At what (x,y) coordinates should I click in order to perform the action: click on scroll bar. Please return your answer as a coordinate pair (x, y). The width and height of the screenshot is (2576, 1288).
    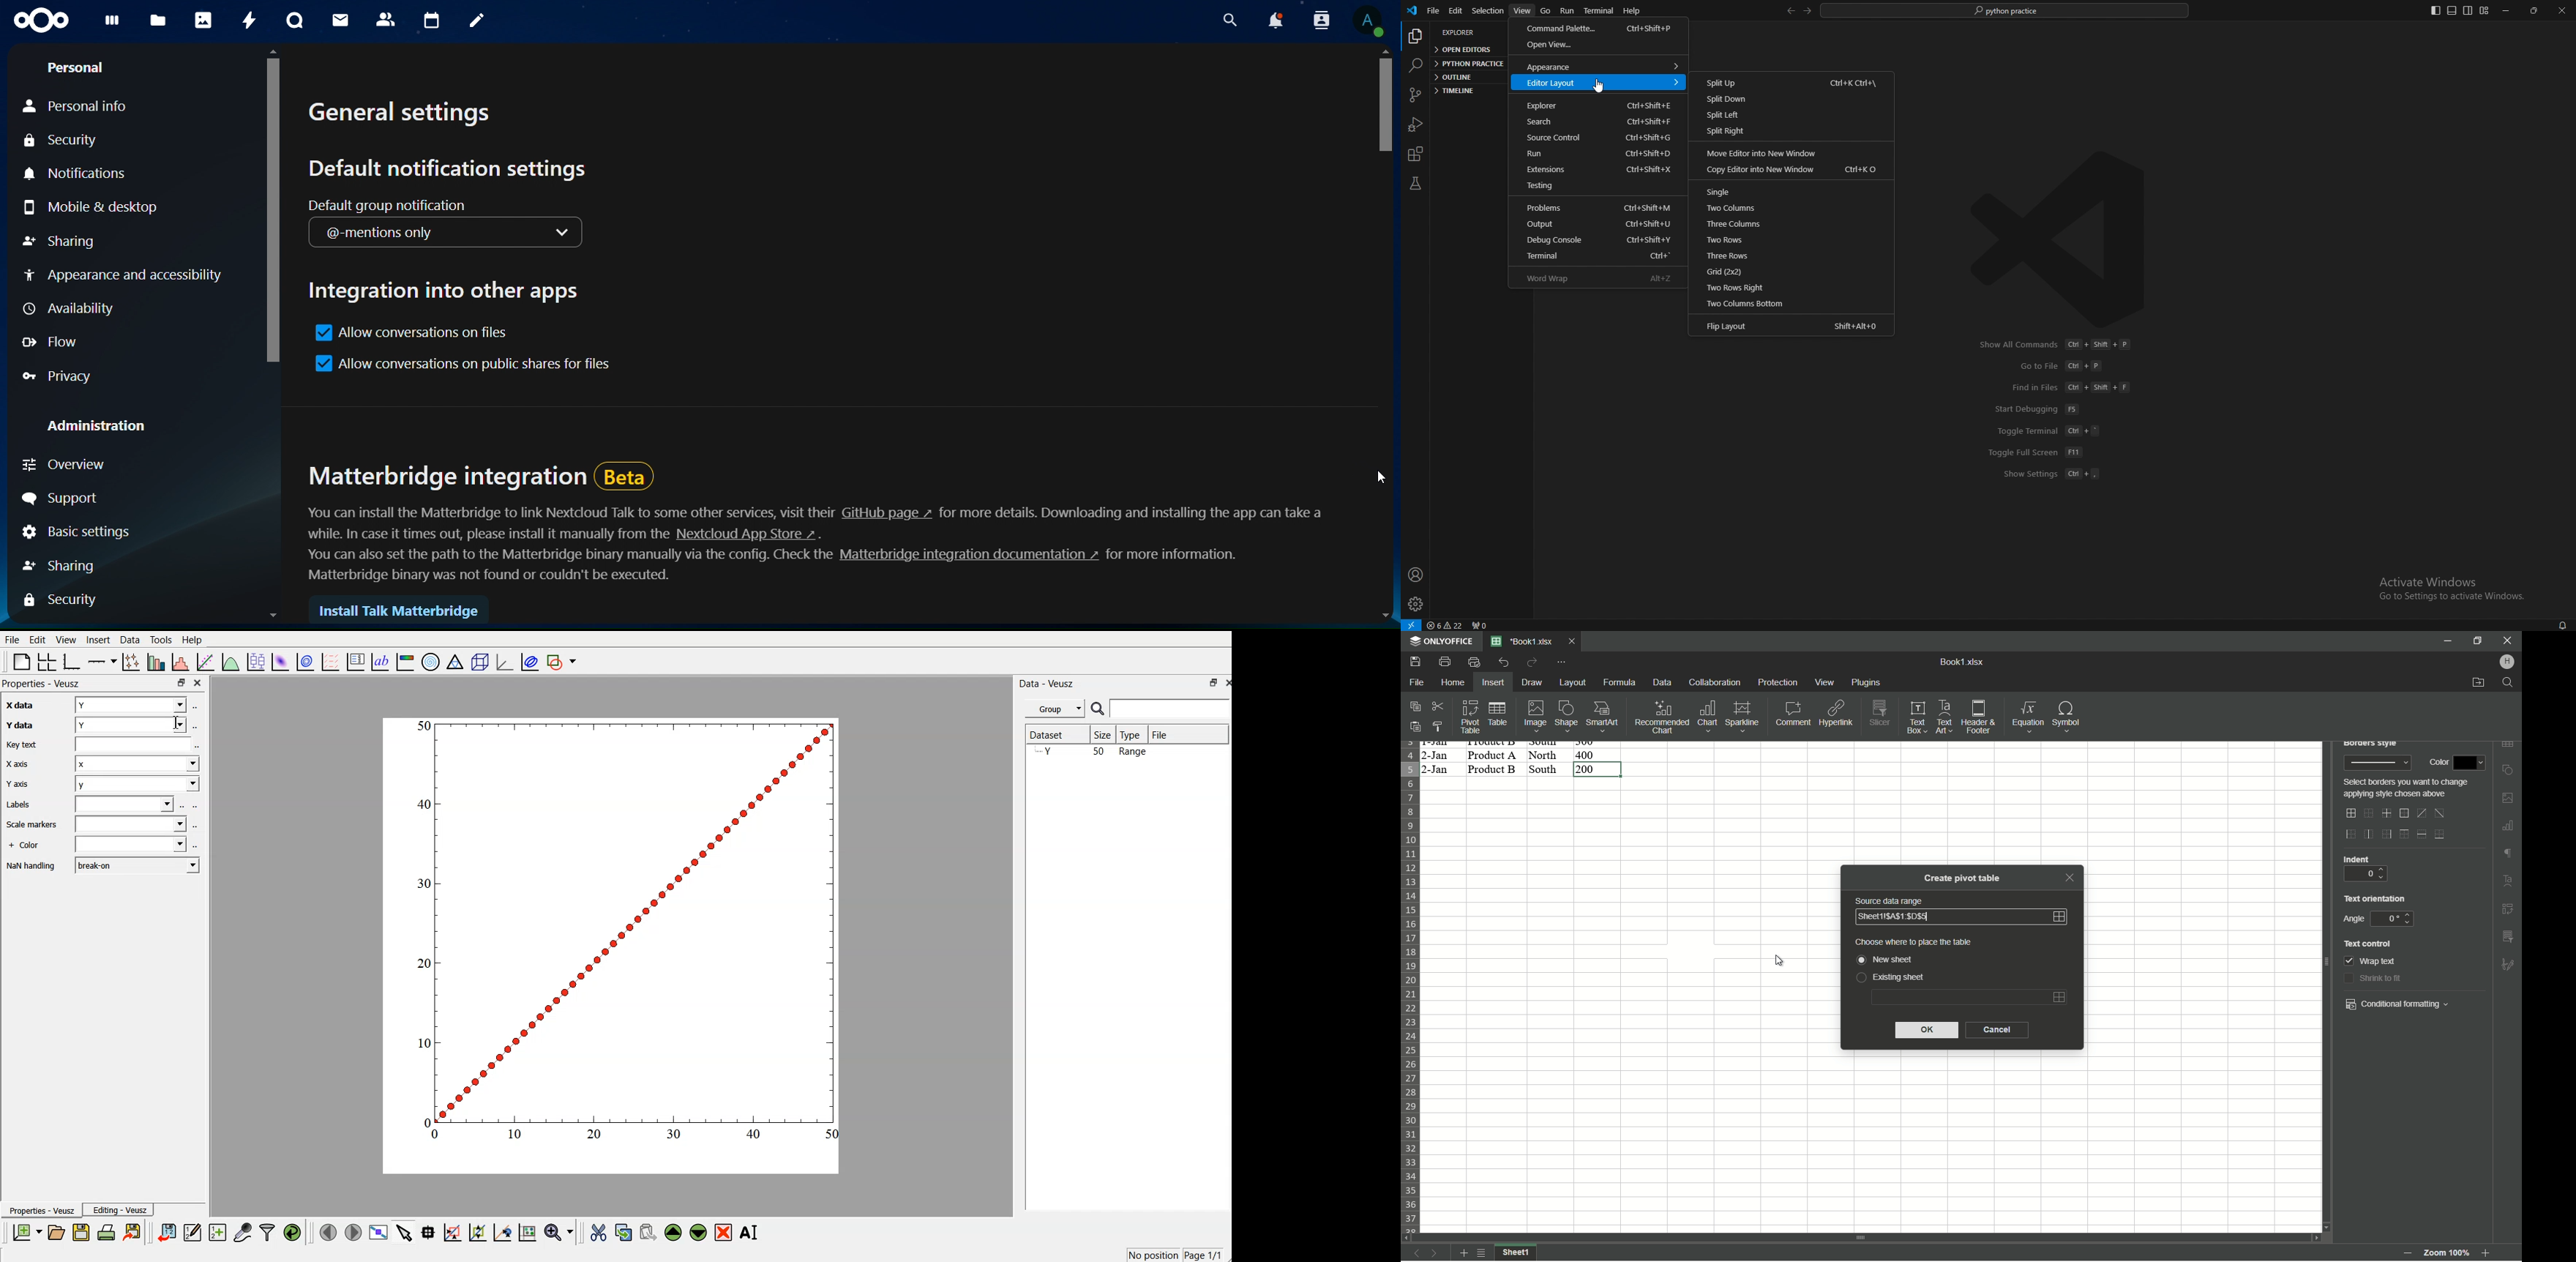
    Looking at the image, I should click on (1862, 1237).